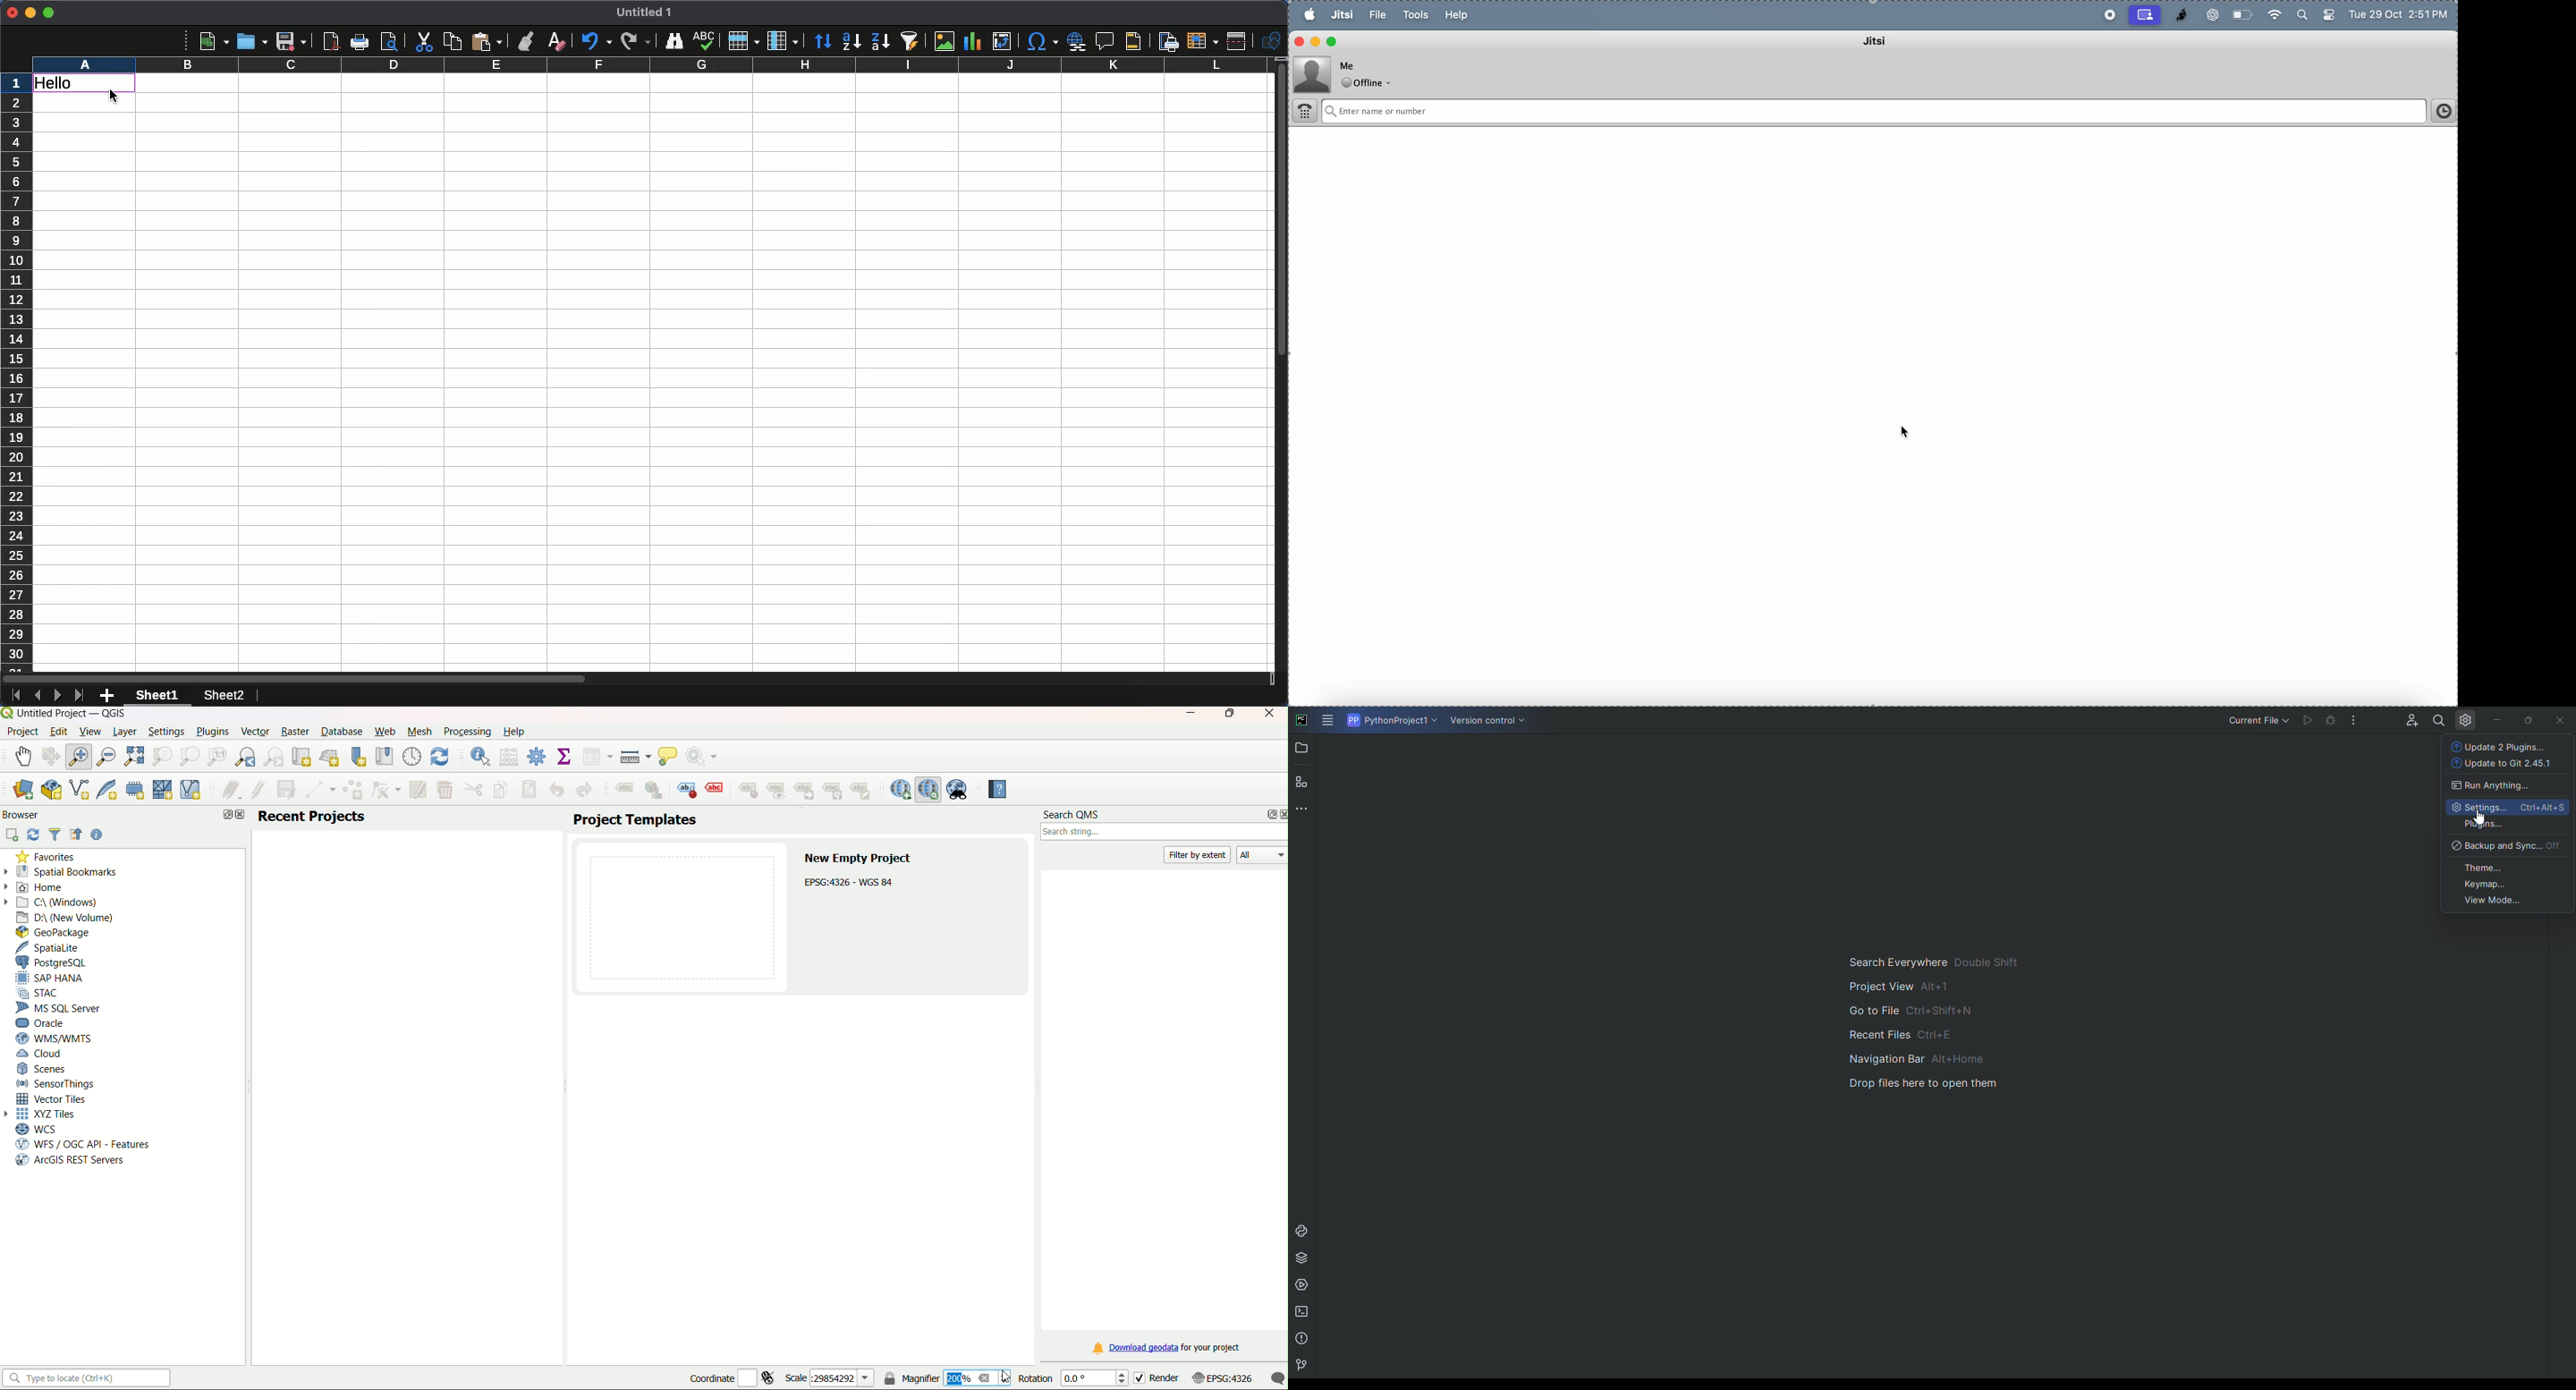  Describe the element at coordinates (648, 65) in the screenshot. I see `Columns` at that location.